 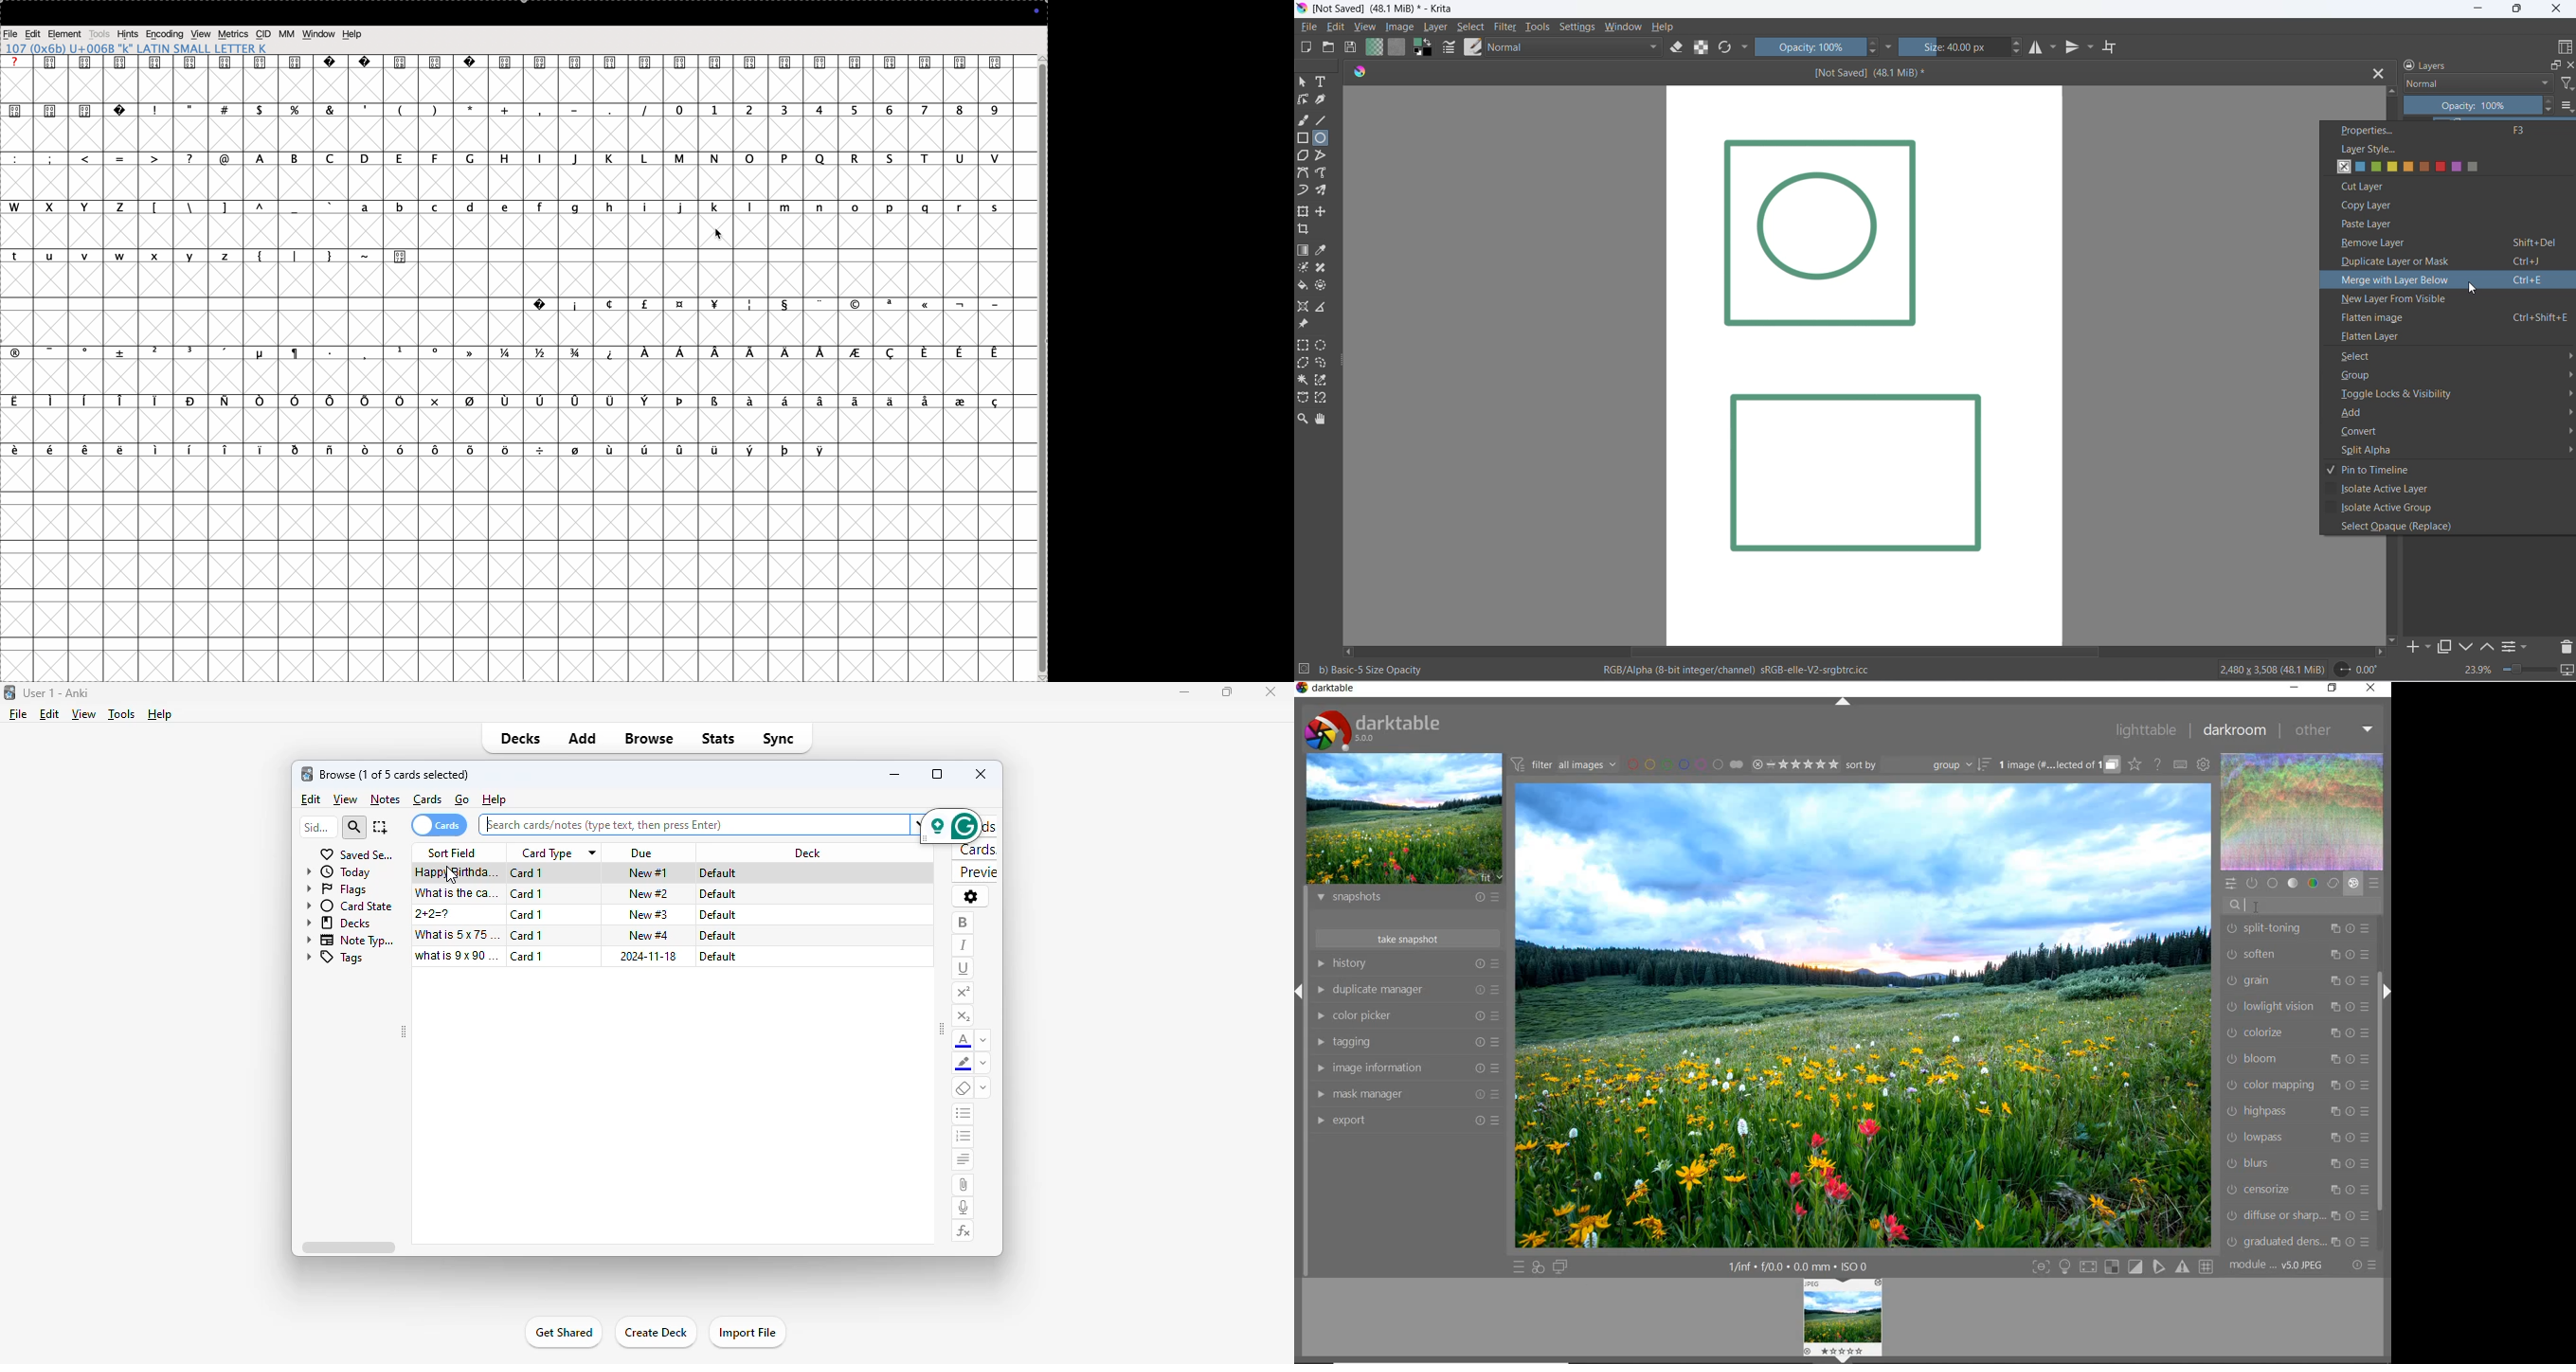 I want to click on change color, so click(x=982, y=1063).